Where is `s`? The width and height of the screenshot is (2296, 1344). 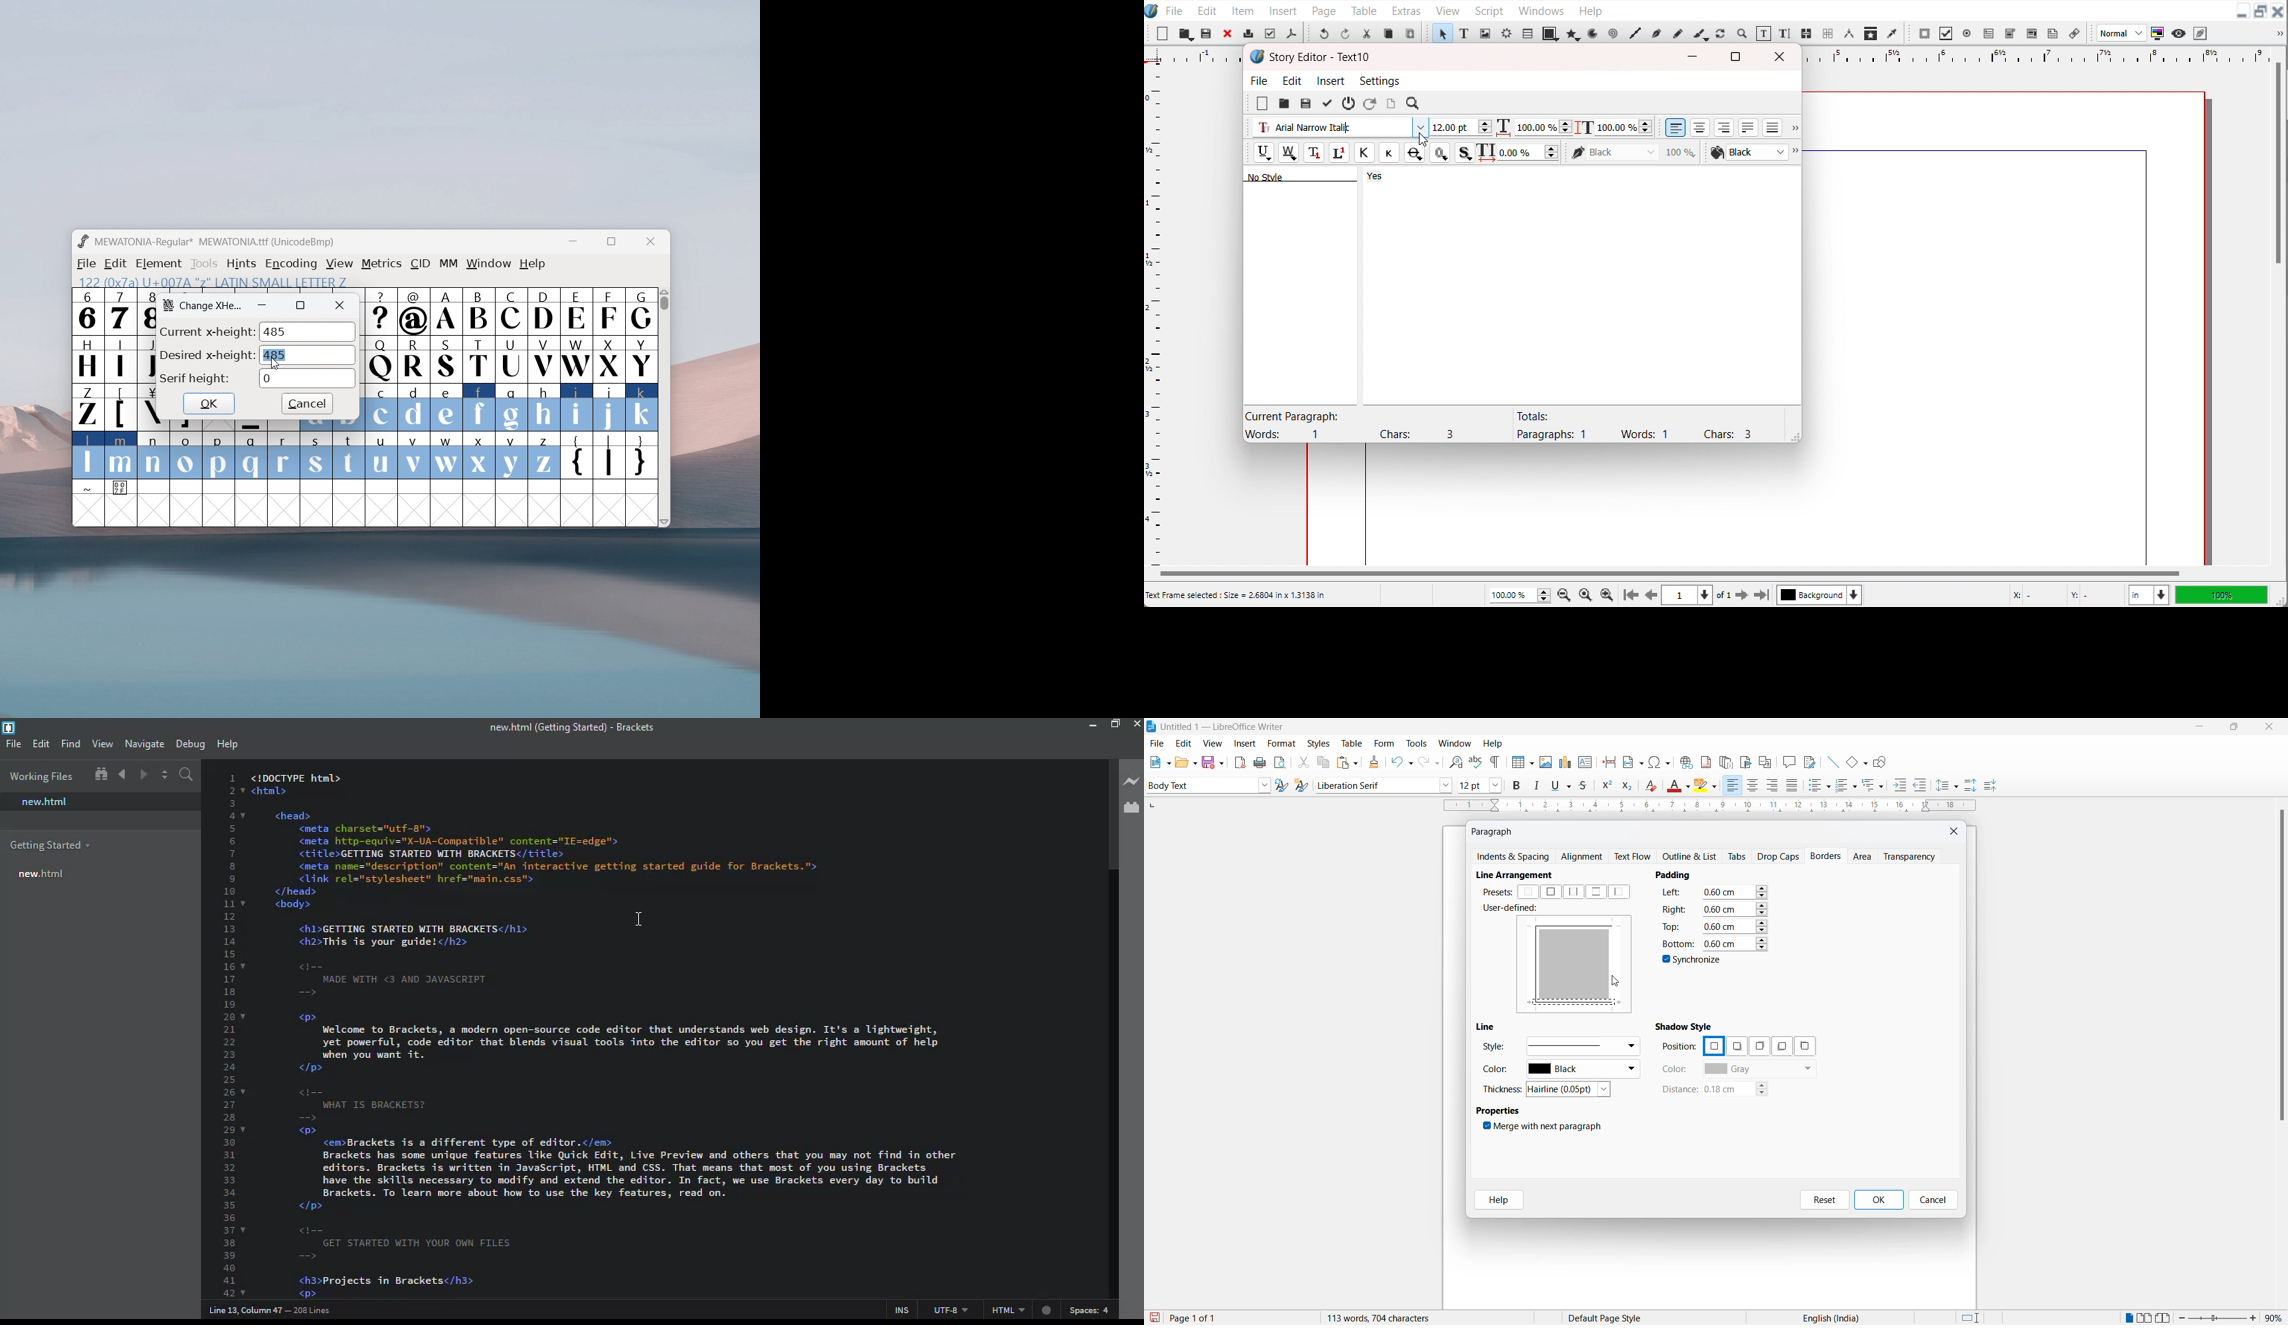 s is located at coordinates (316, 456).